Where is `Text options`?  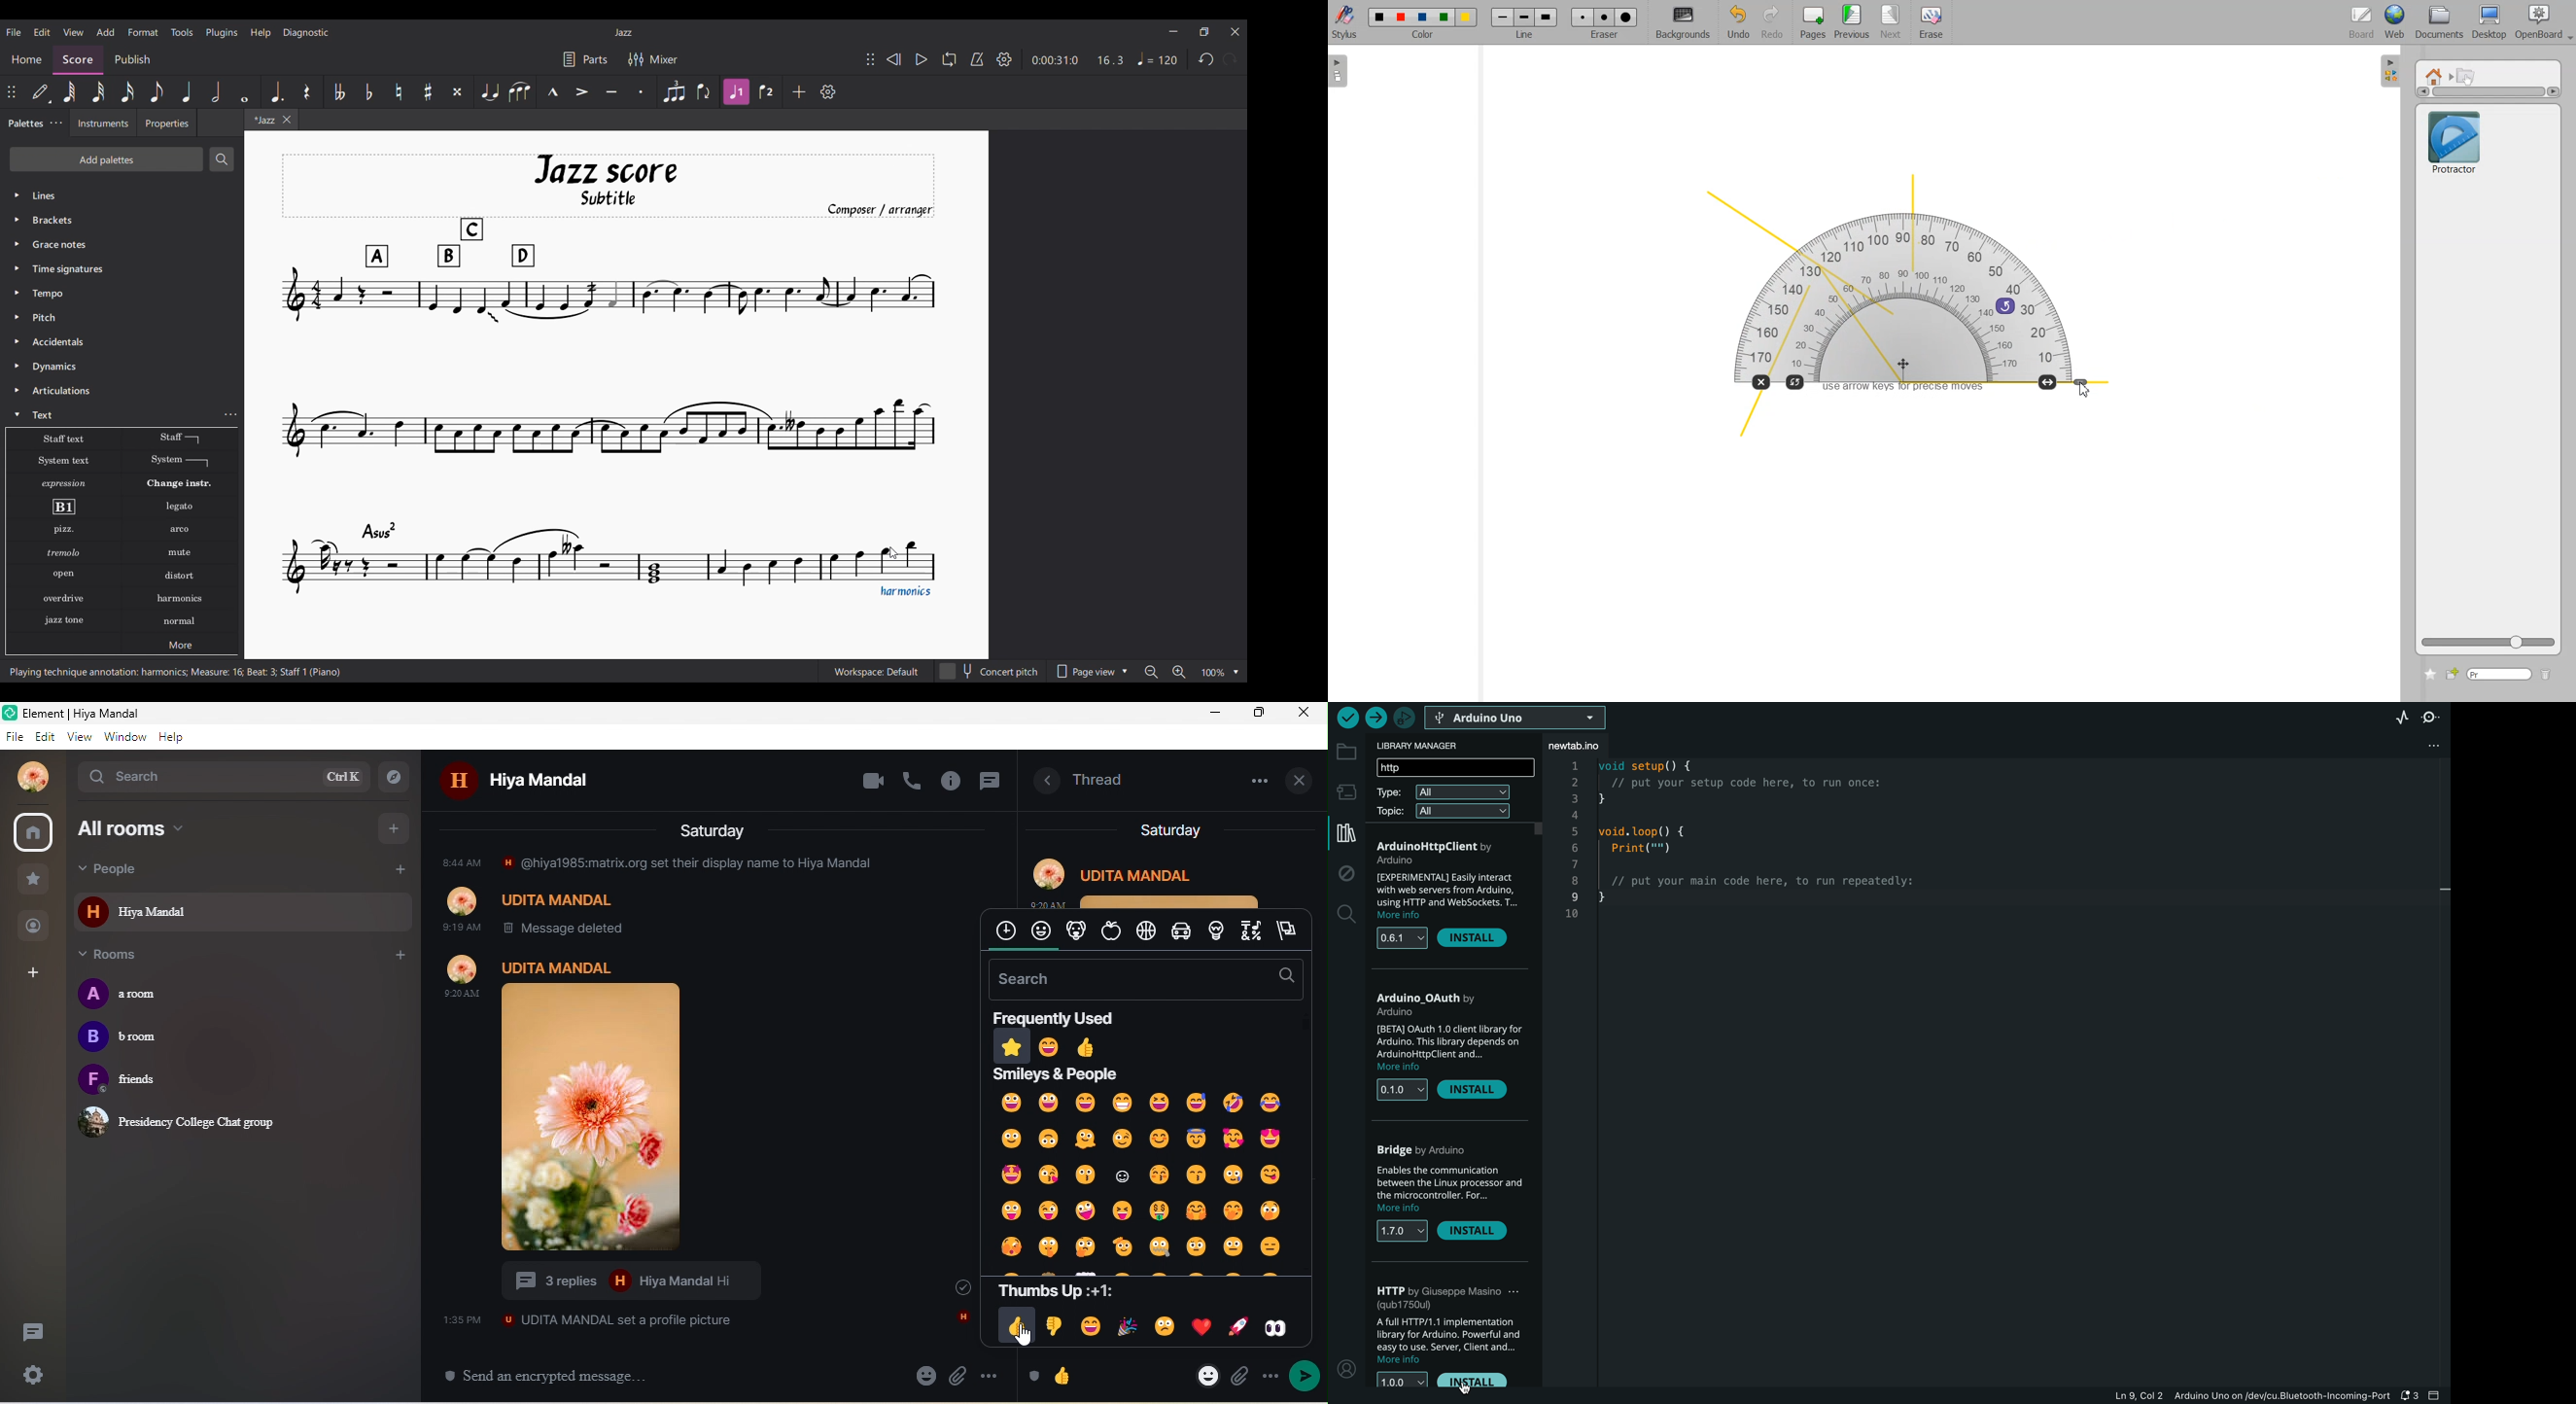 Text options is located at coordinates (62, 439).